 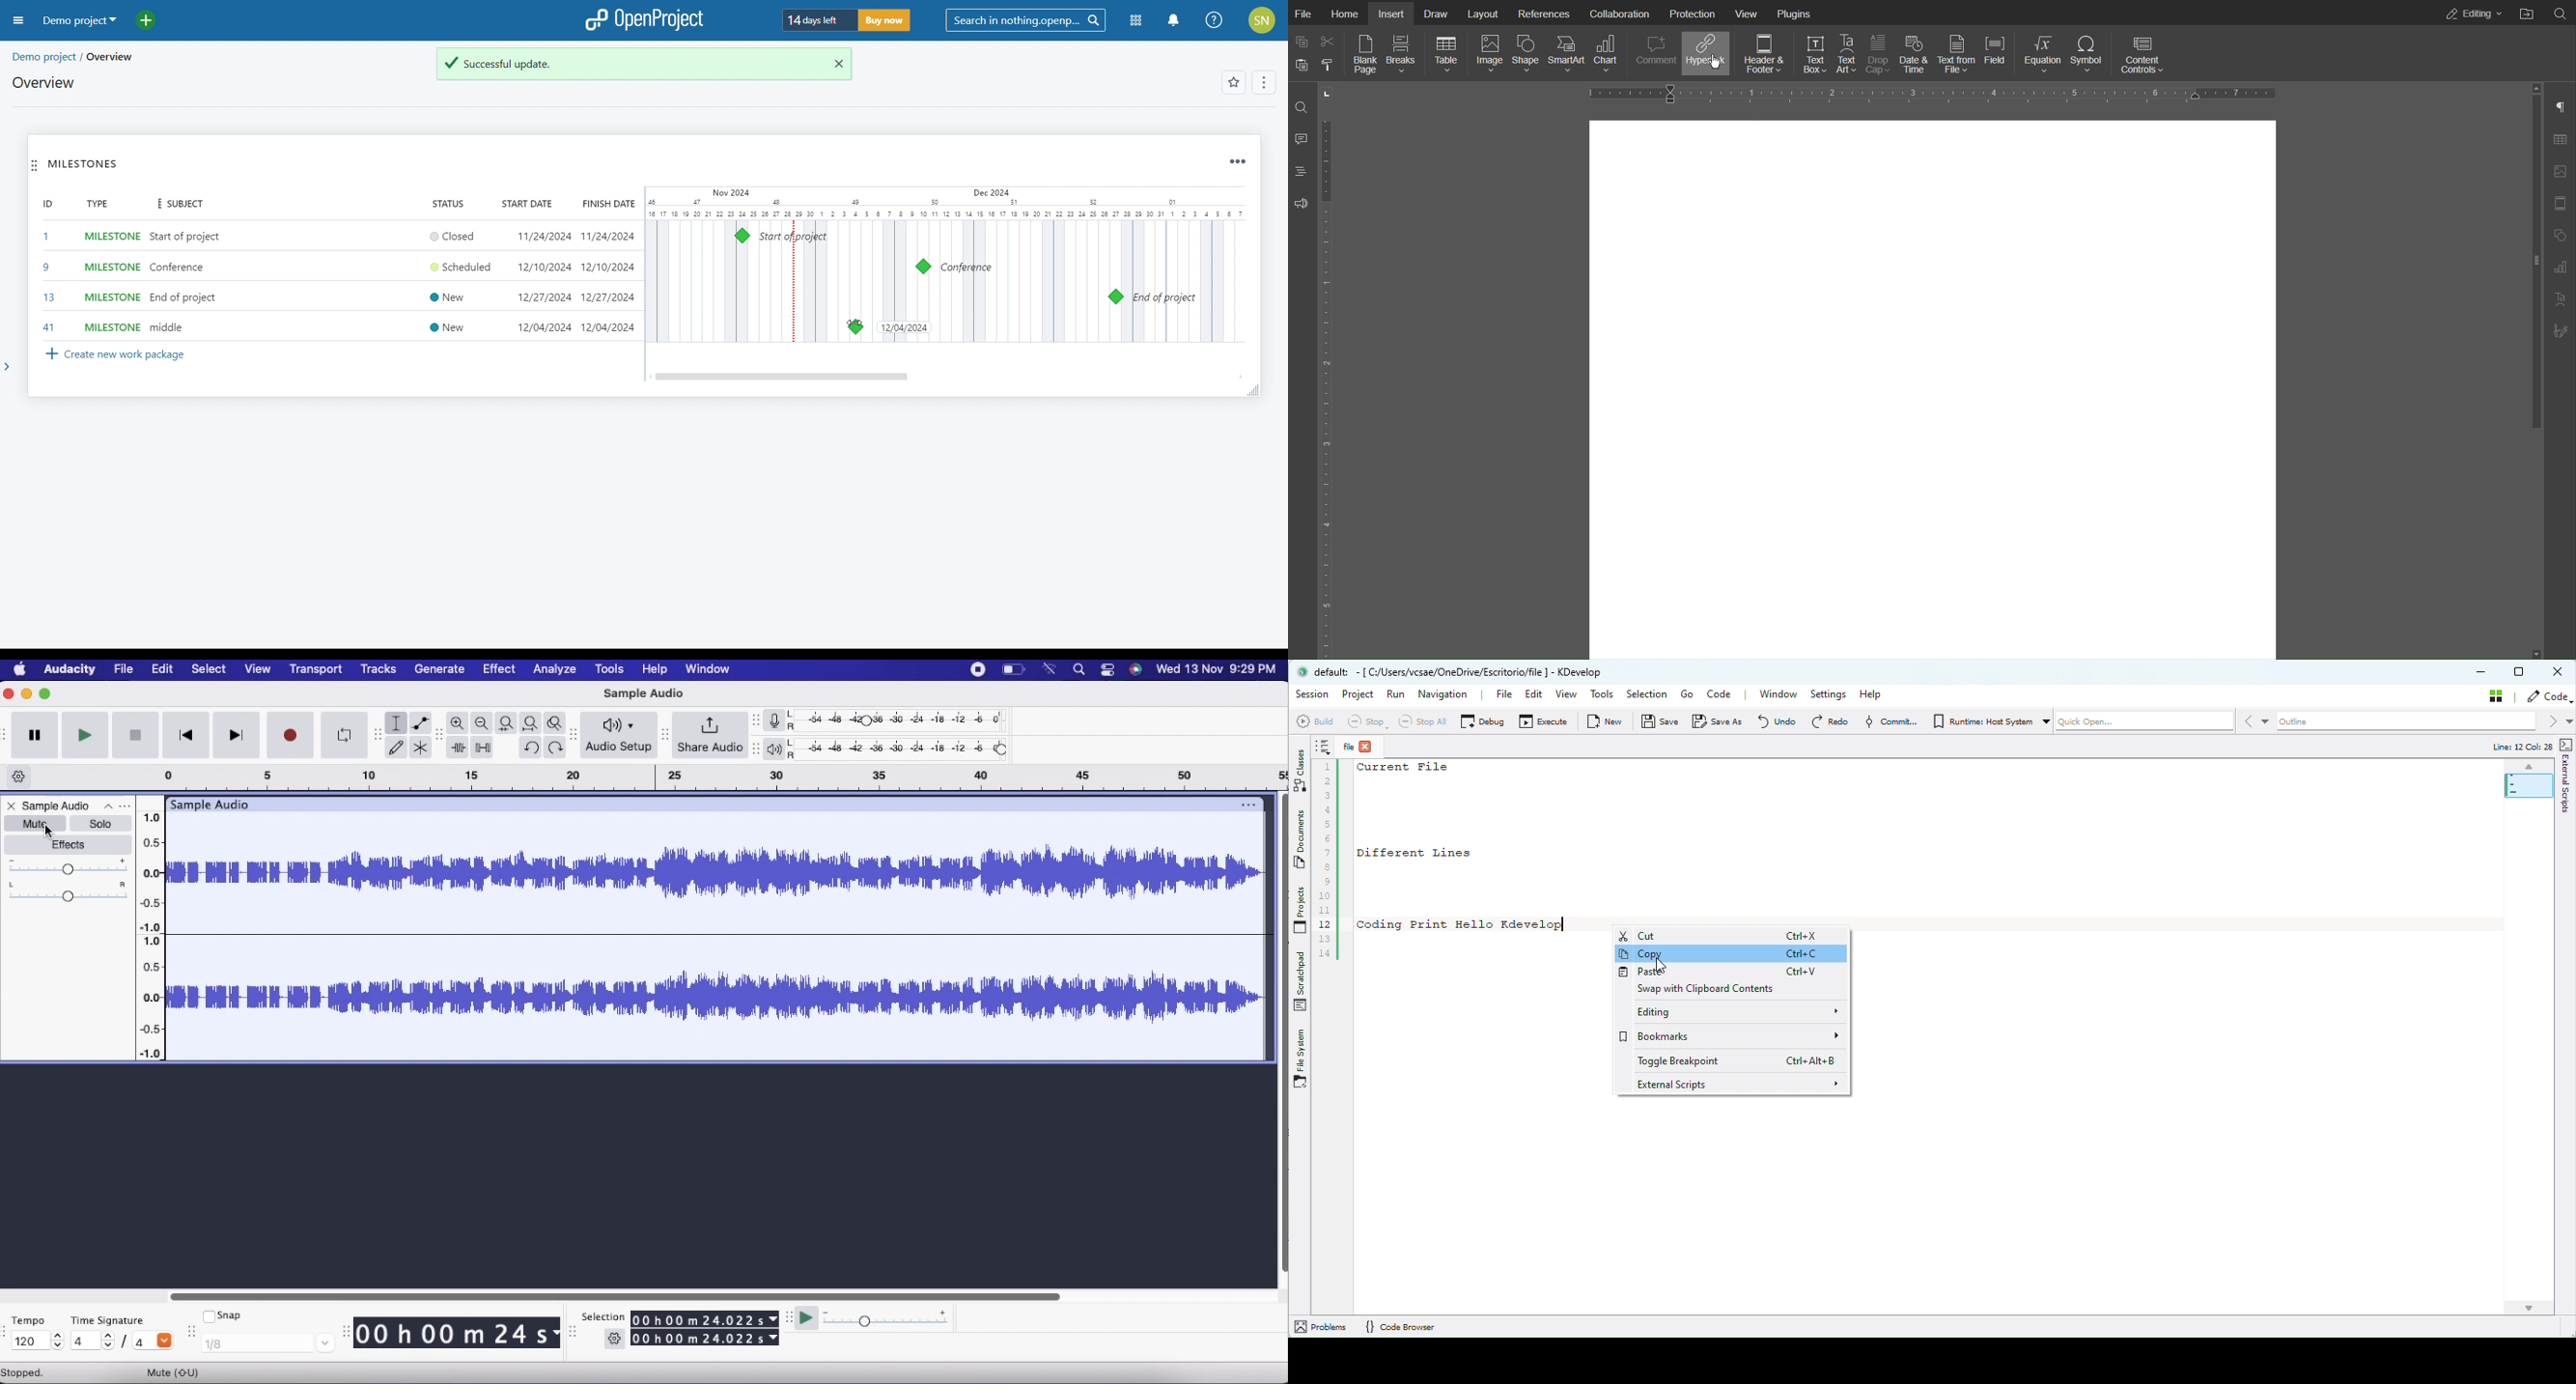 What do you see at coordinates (1881, 55) in the screenshot?
I see `Drop Cap` at bounding box center [1881, 55].